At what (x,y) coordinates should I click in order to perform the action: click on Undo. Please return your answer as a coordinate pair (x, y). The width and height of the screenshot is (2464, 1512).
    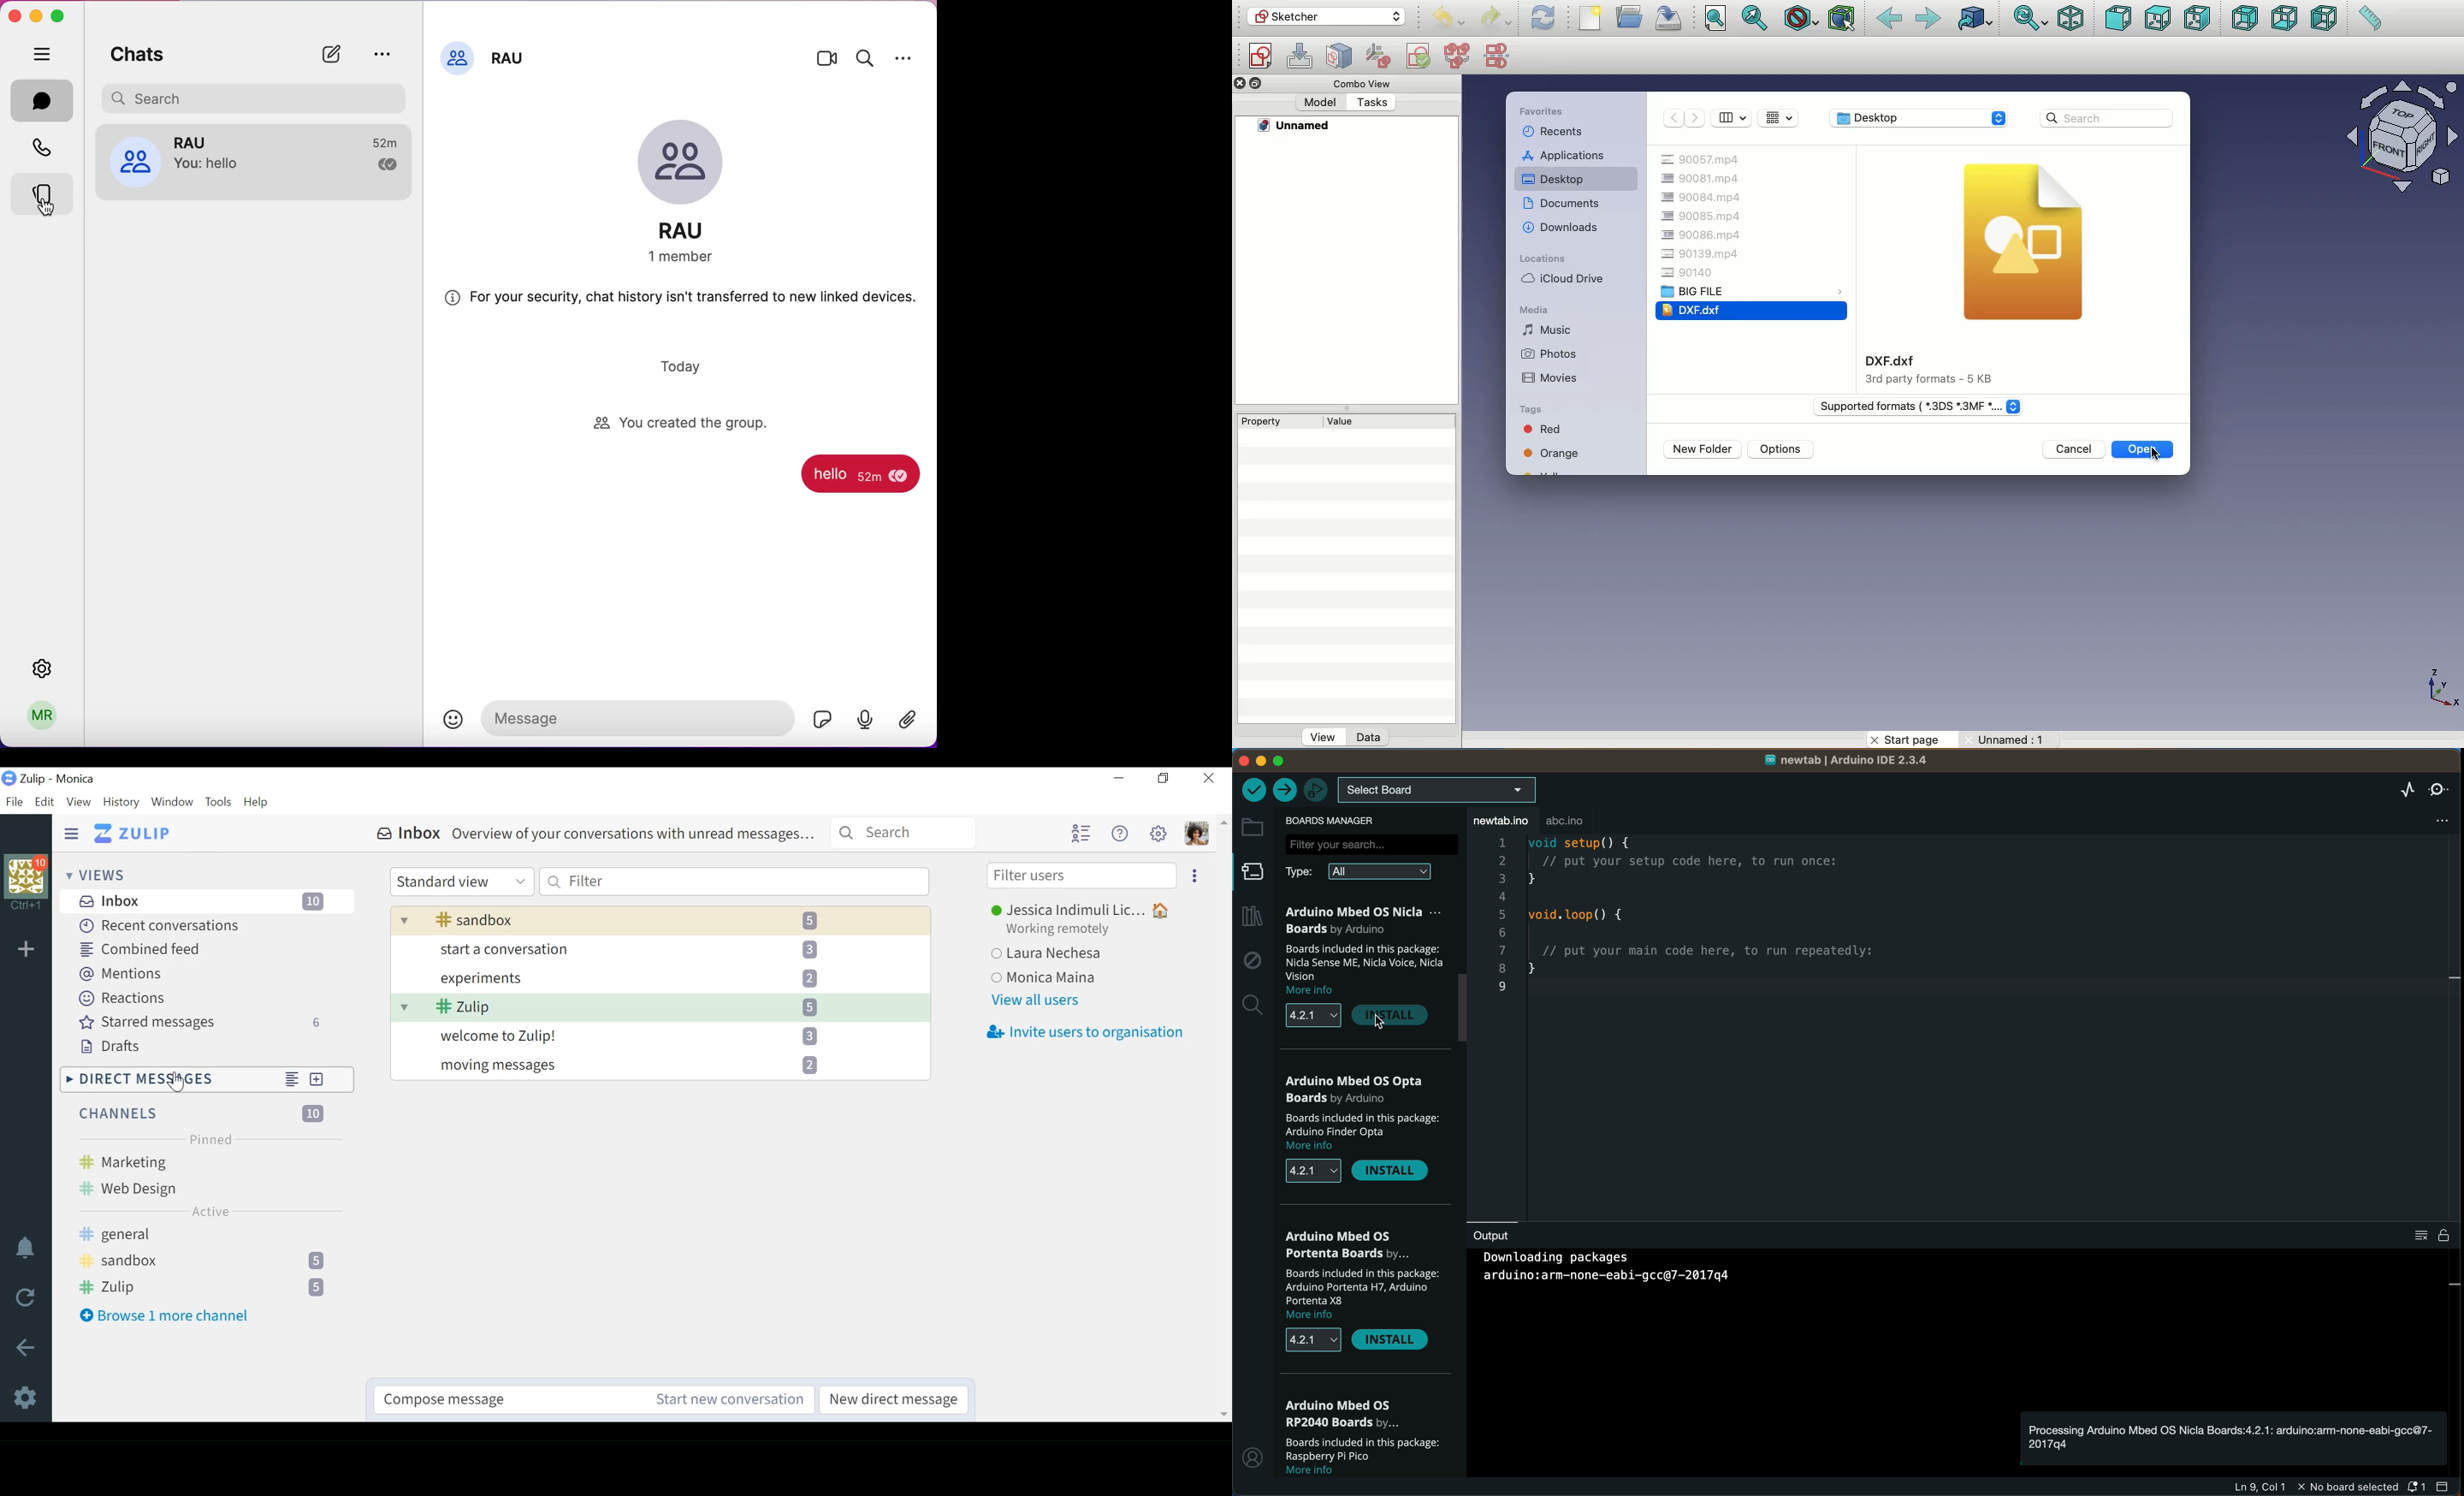
    Looking at the image, I should click on (1451, 20).